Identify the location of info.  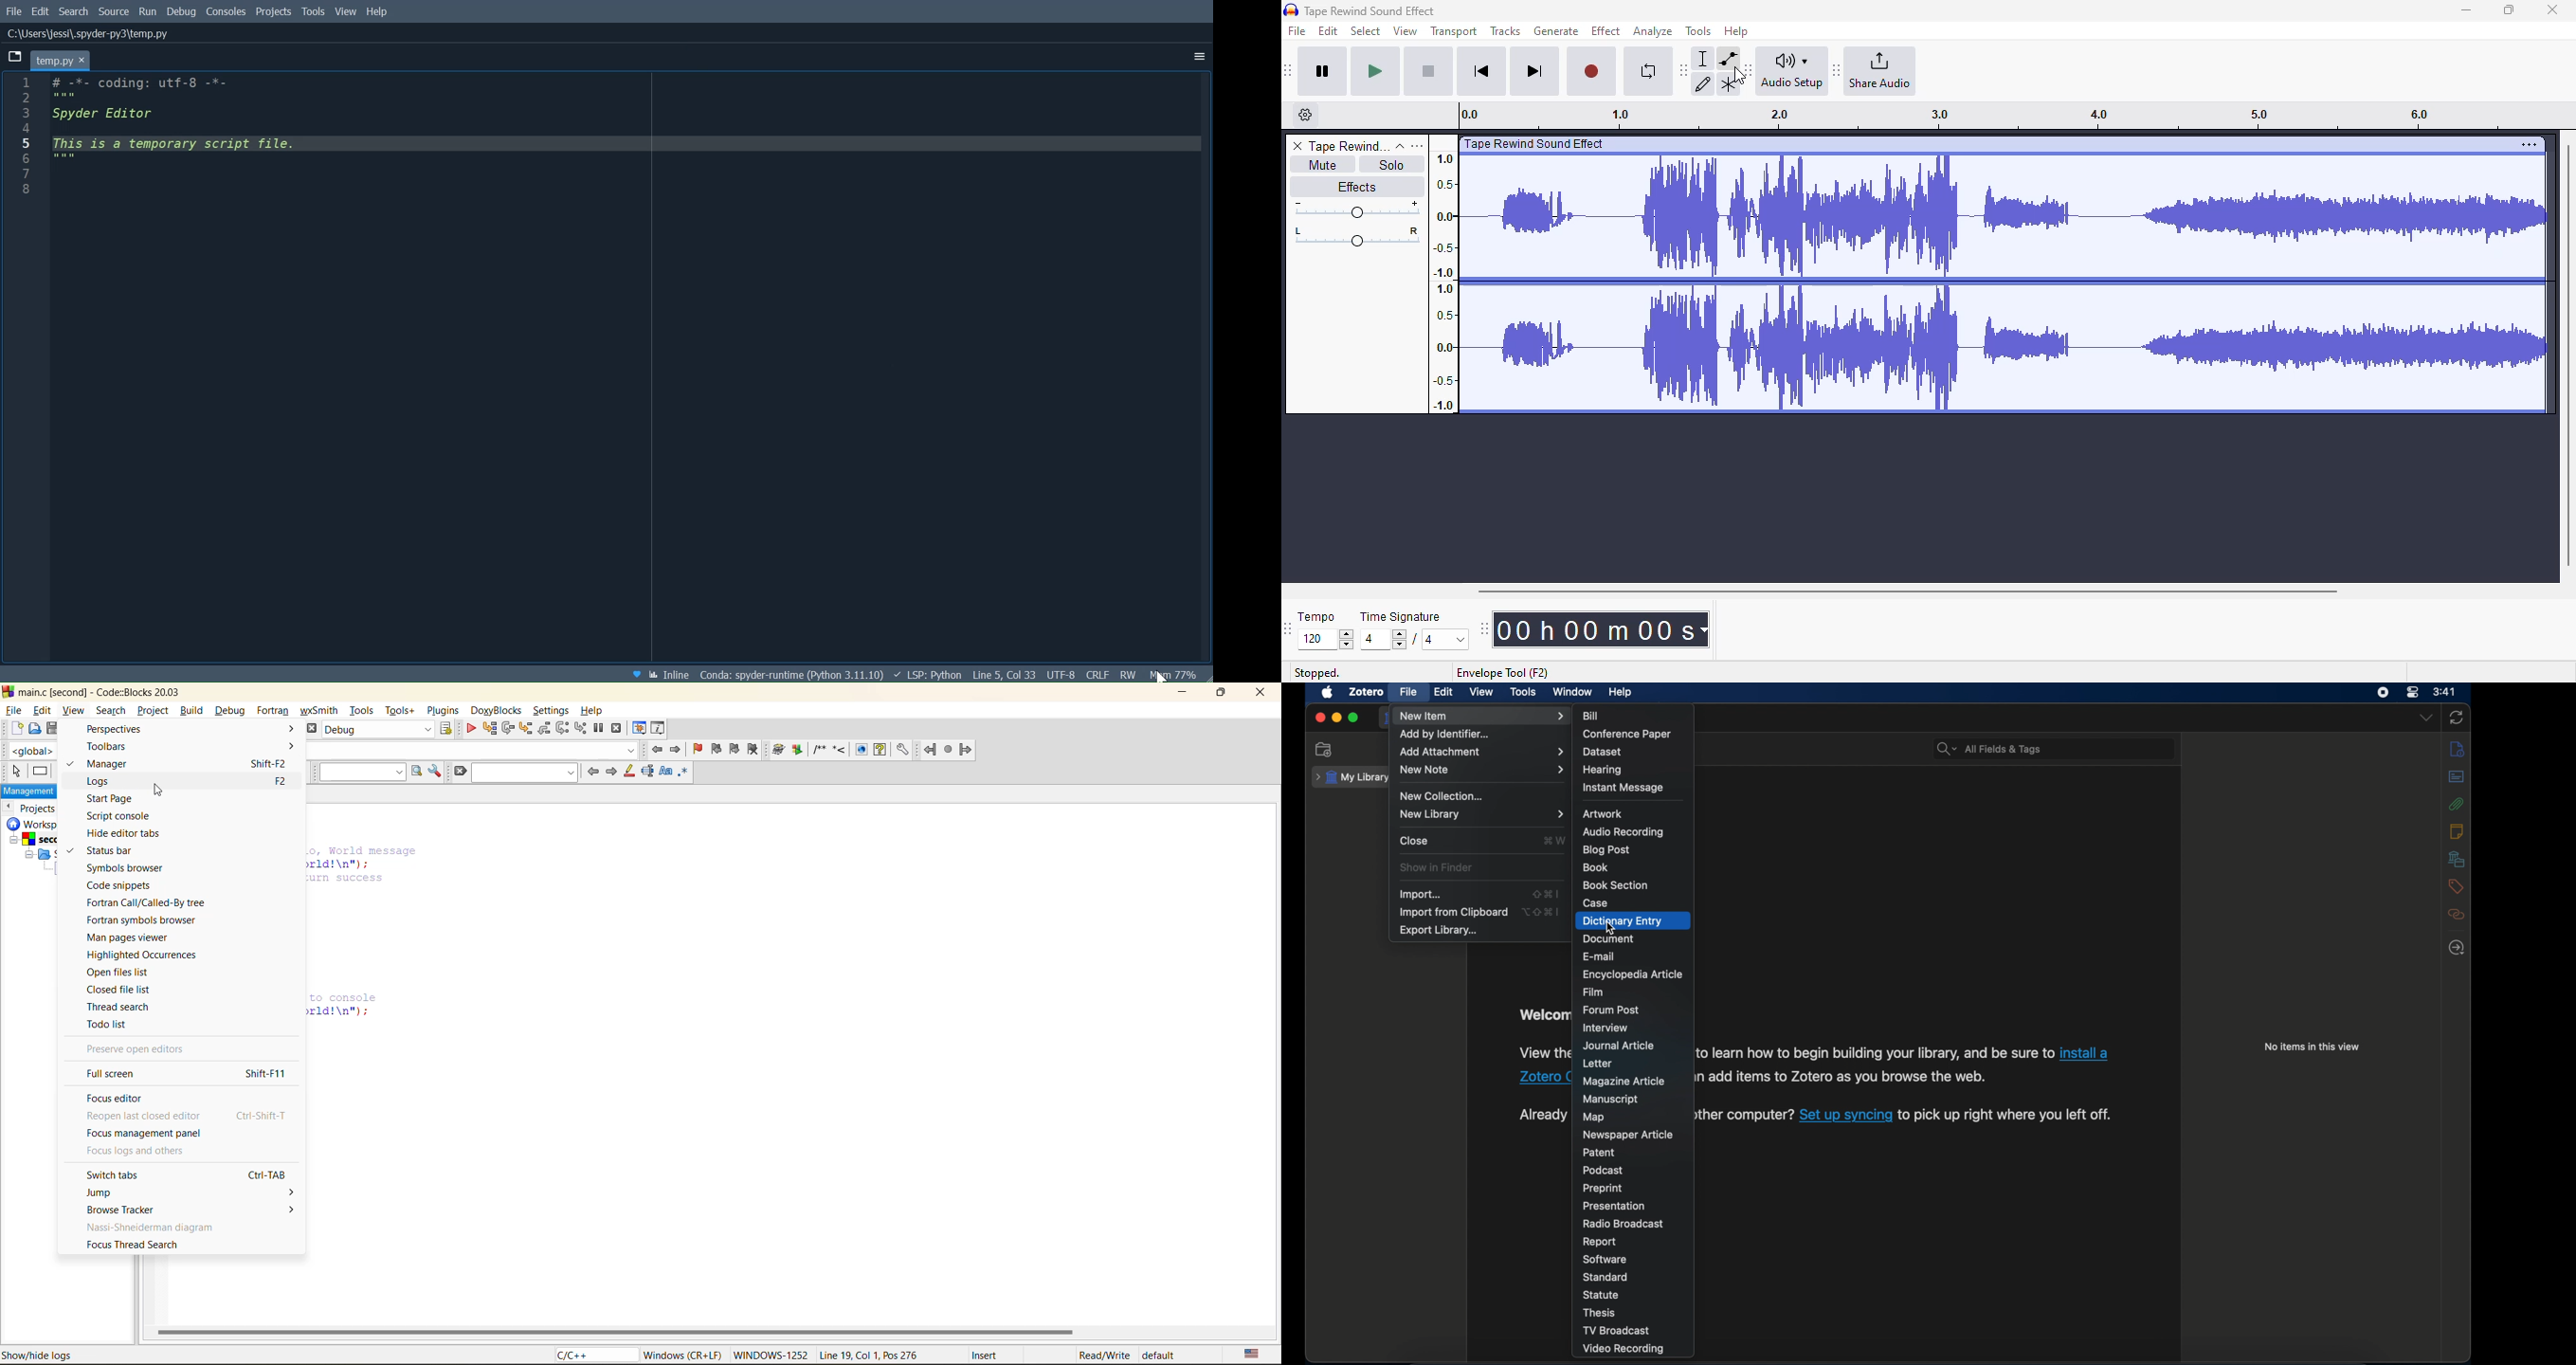
(2457, 748).